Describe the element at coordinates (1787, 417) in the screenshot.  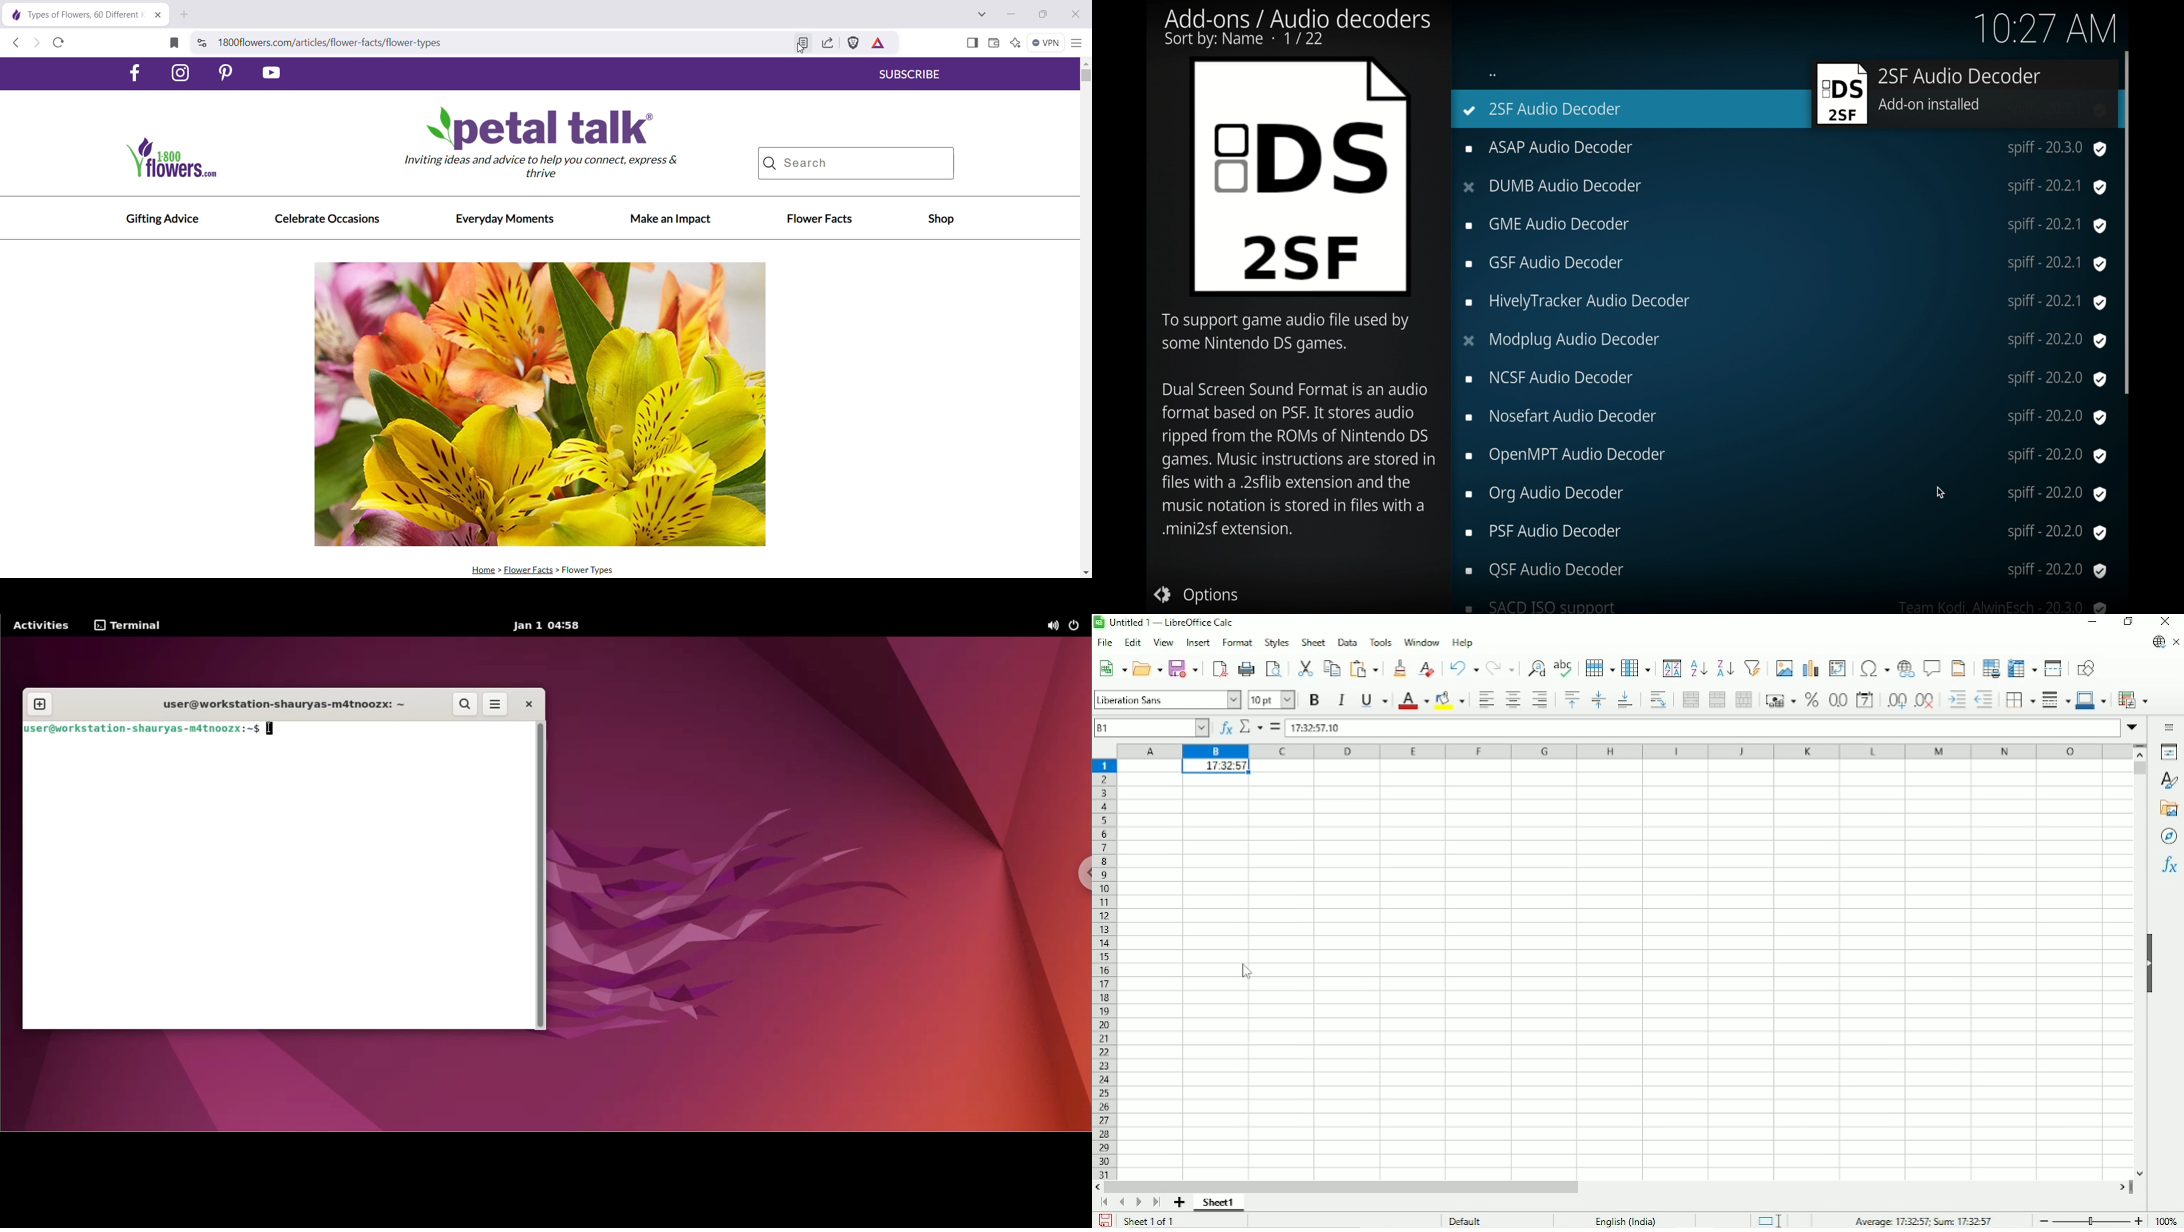
I see `nosefart audio decoder` at that location.